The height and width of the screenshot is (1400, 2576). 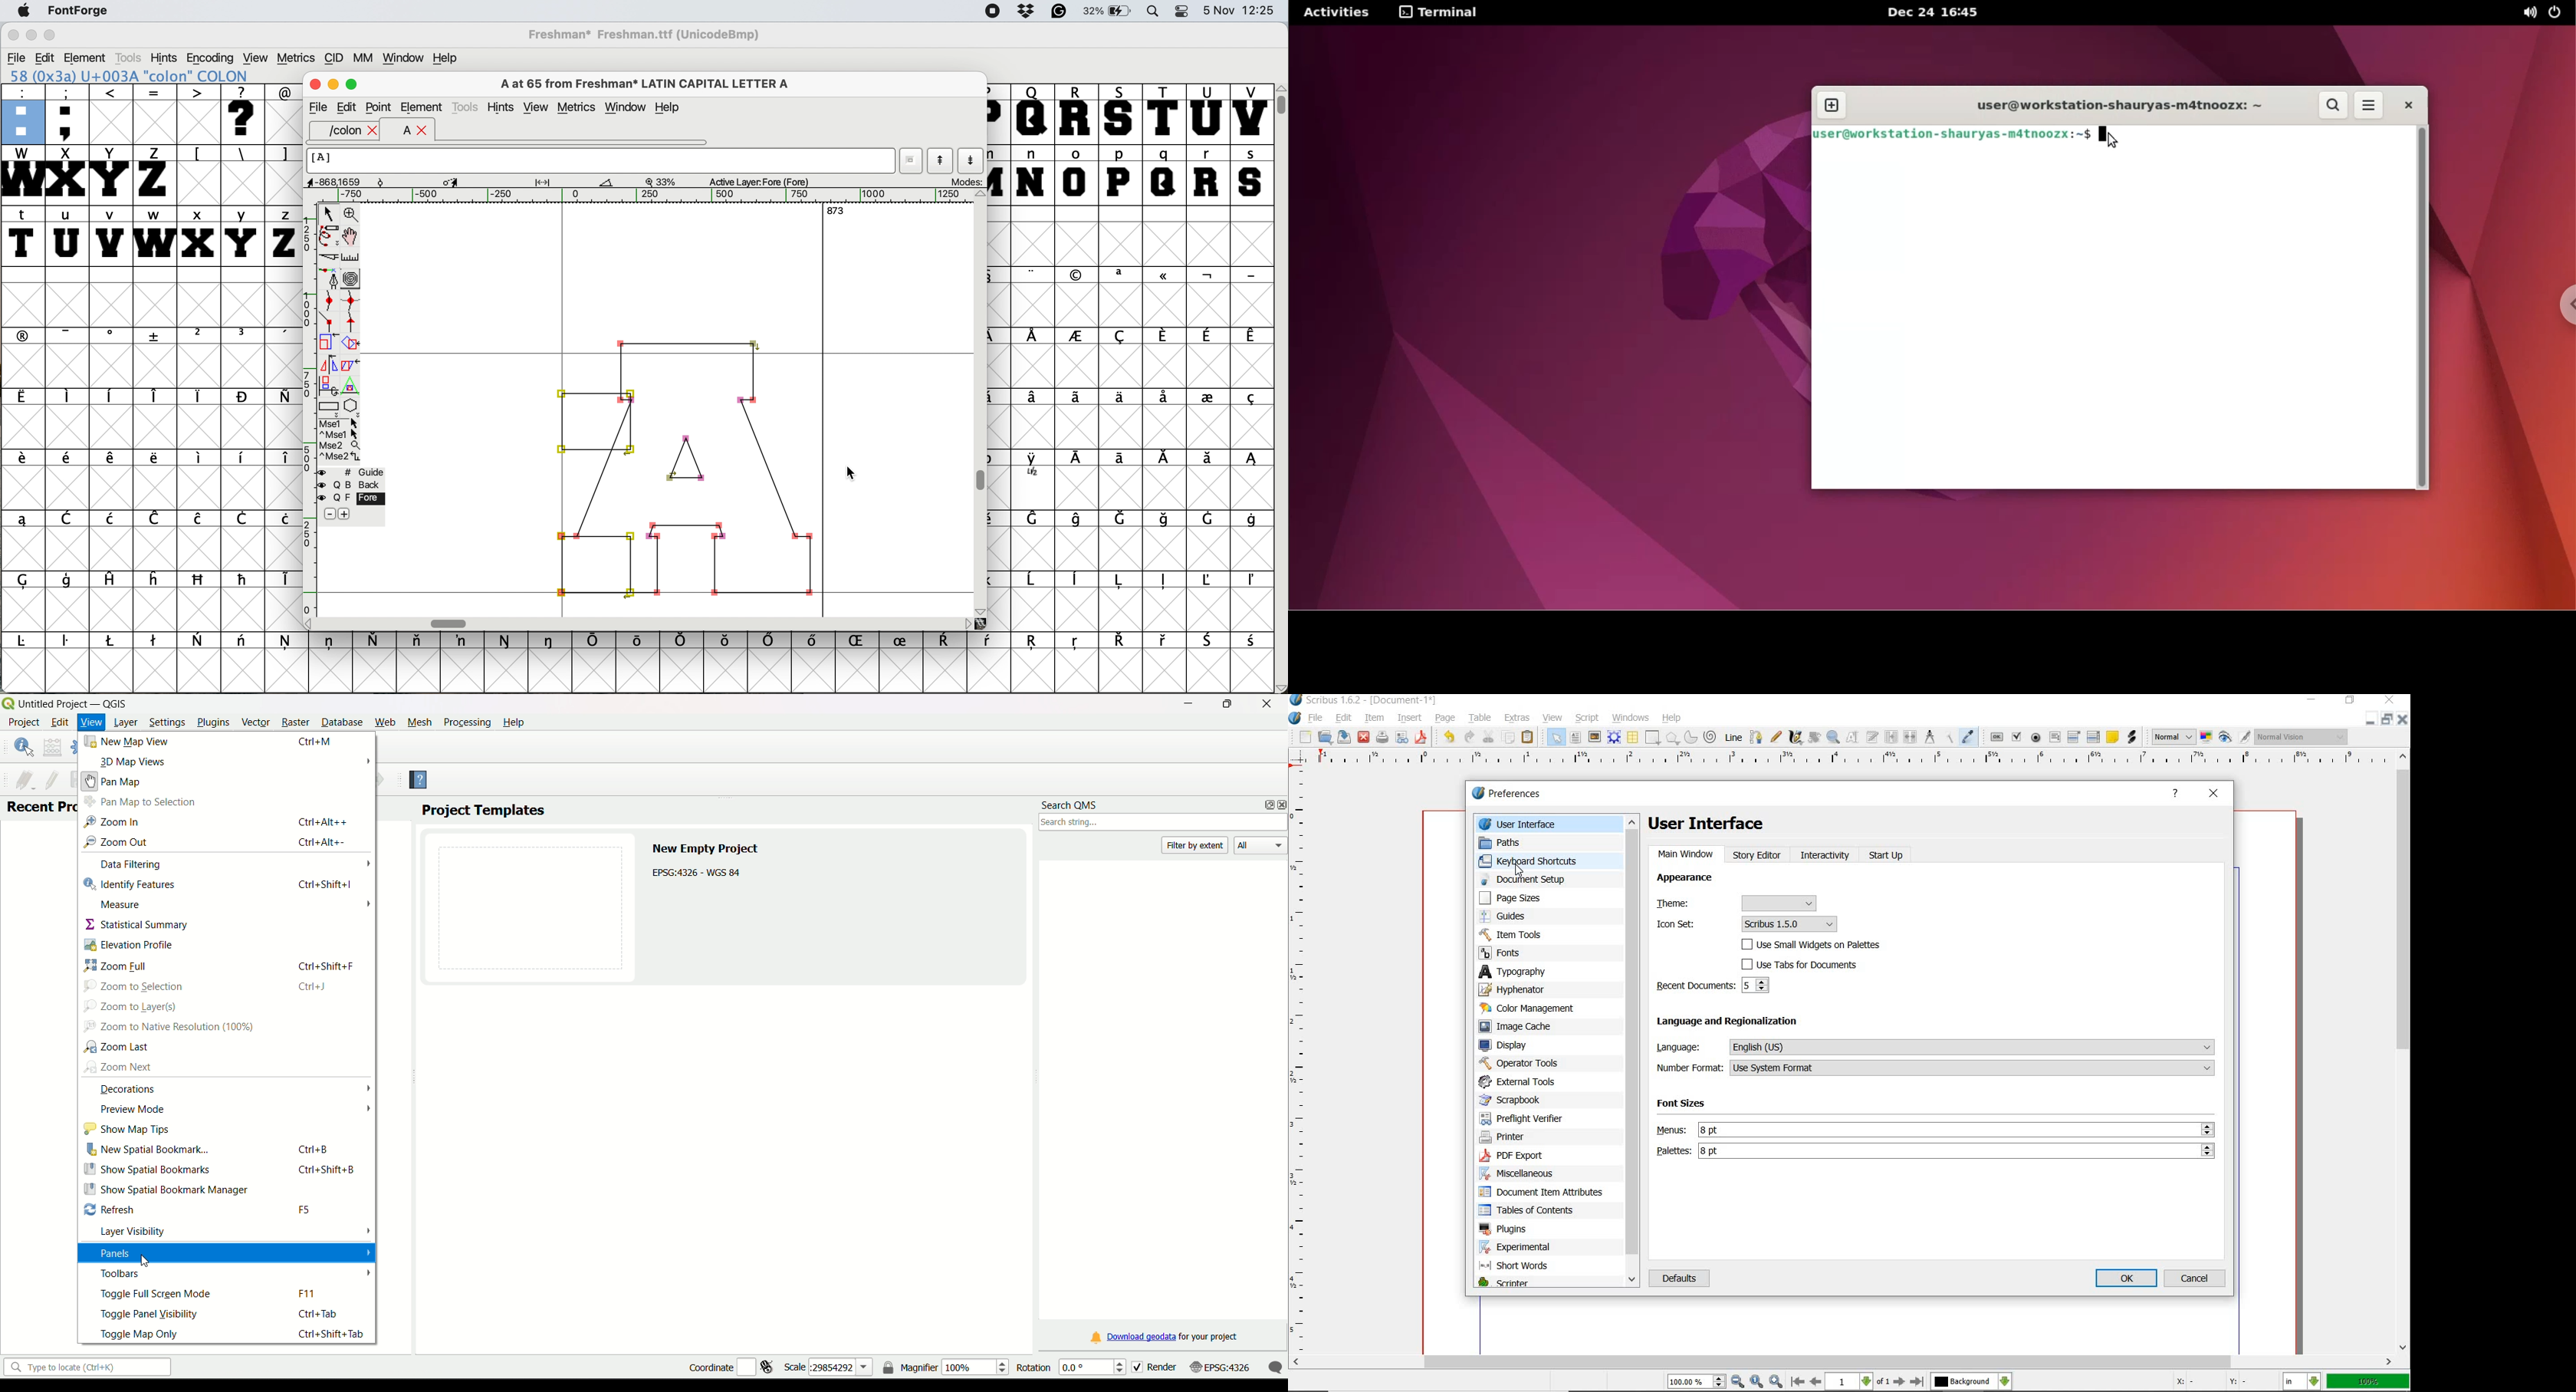 What do you see at coordinates (1253, 582) in the screenshot?
I see `symbol` at bounding box center [1253, 582].